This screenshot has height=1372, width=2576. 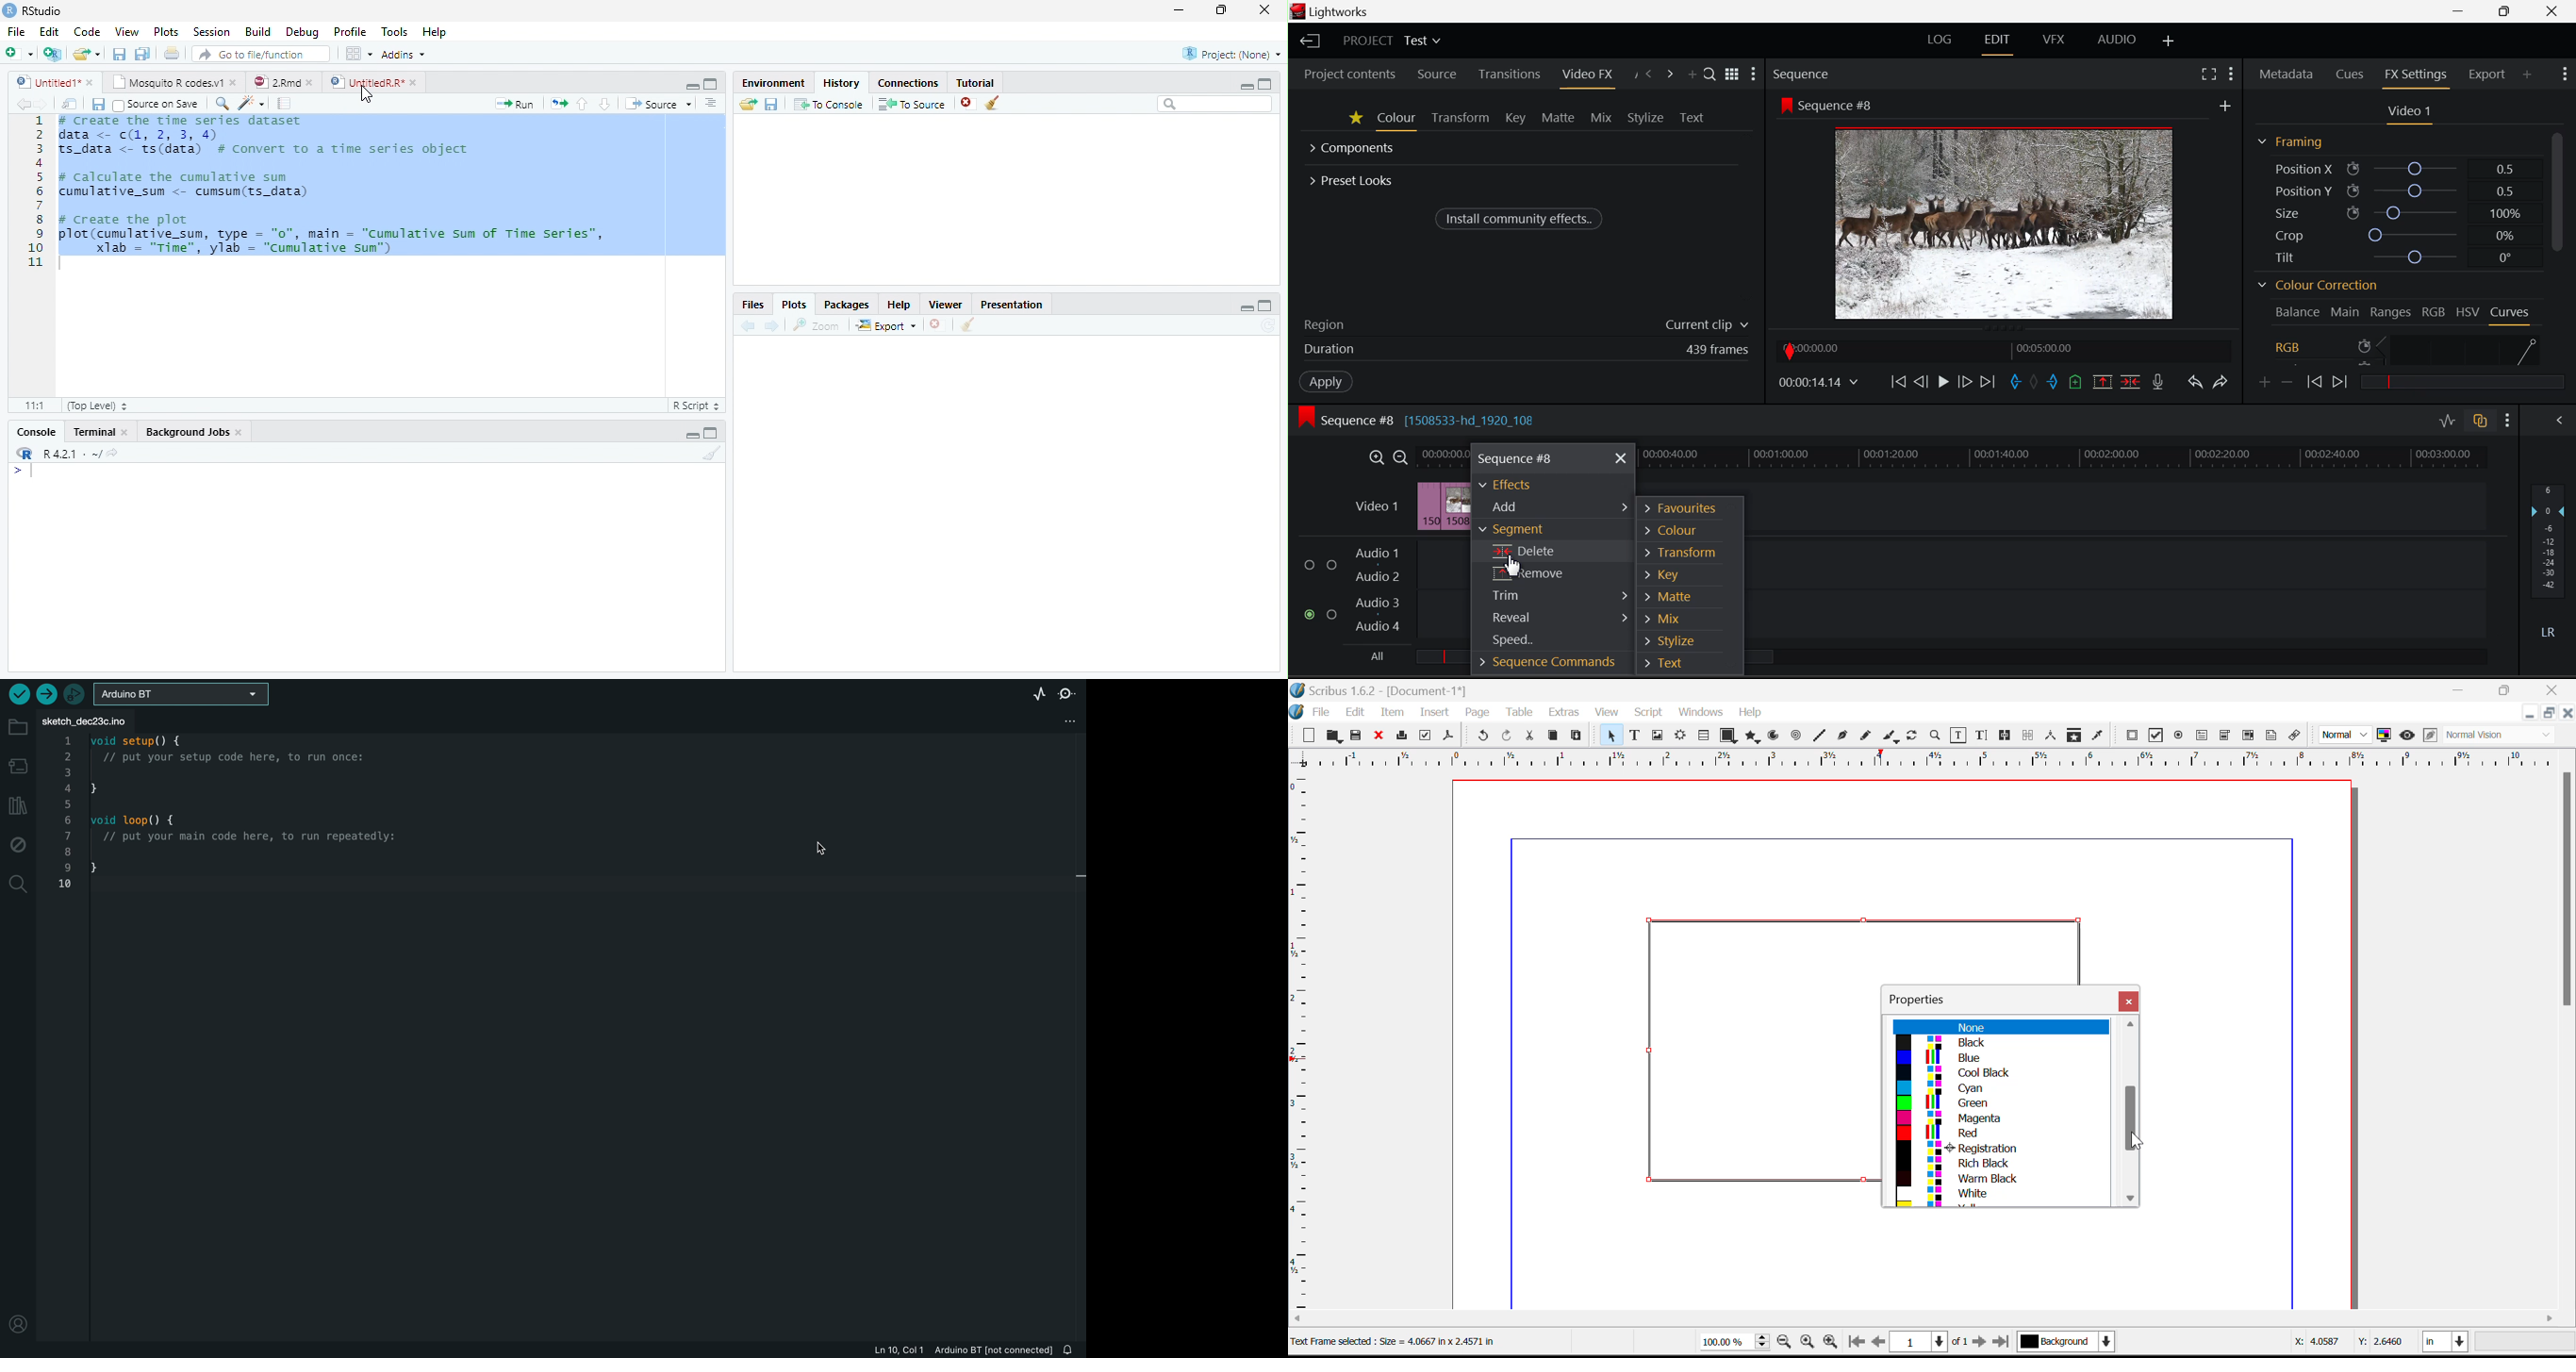 What do you see at coordinates (1619, 460) in the screenshot?
I see `Close` at bounding box center [1619, 460].